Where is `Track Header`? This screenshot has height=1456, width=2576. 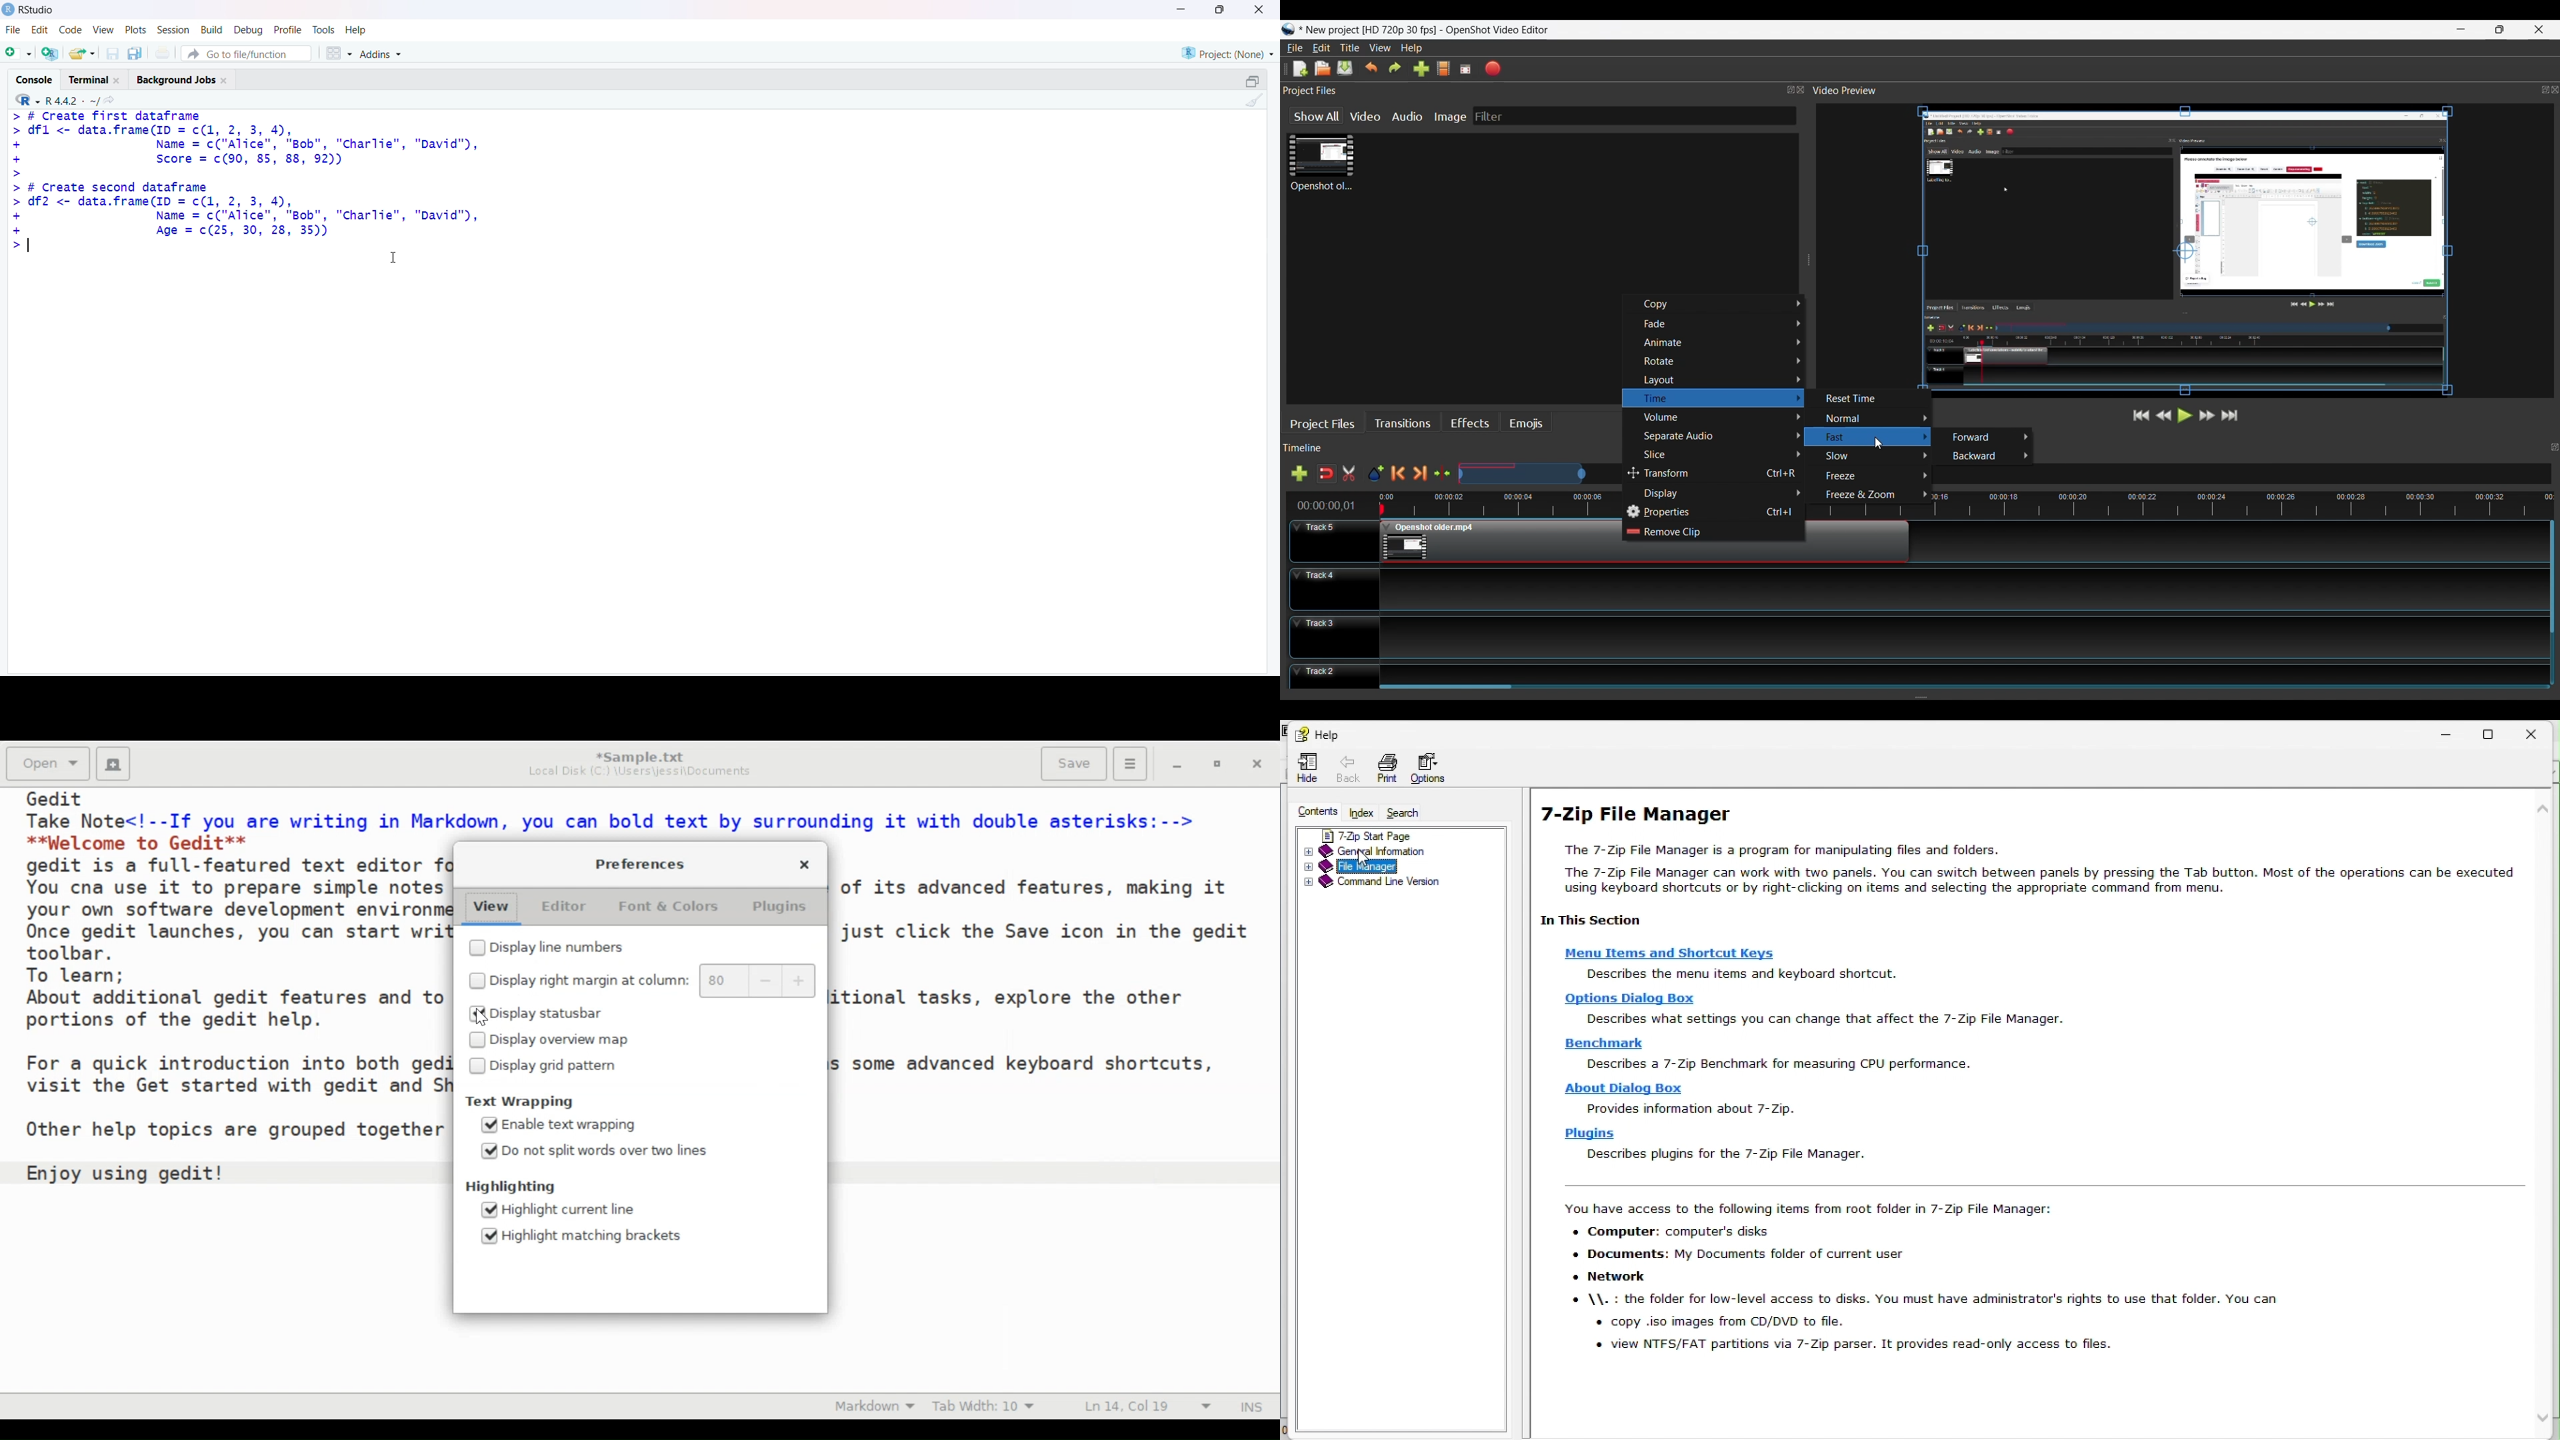 Track Header is located at coordinates (1331, 589).